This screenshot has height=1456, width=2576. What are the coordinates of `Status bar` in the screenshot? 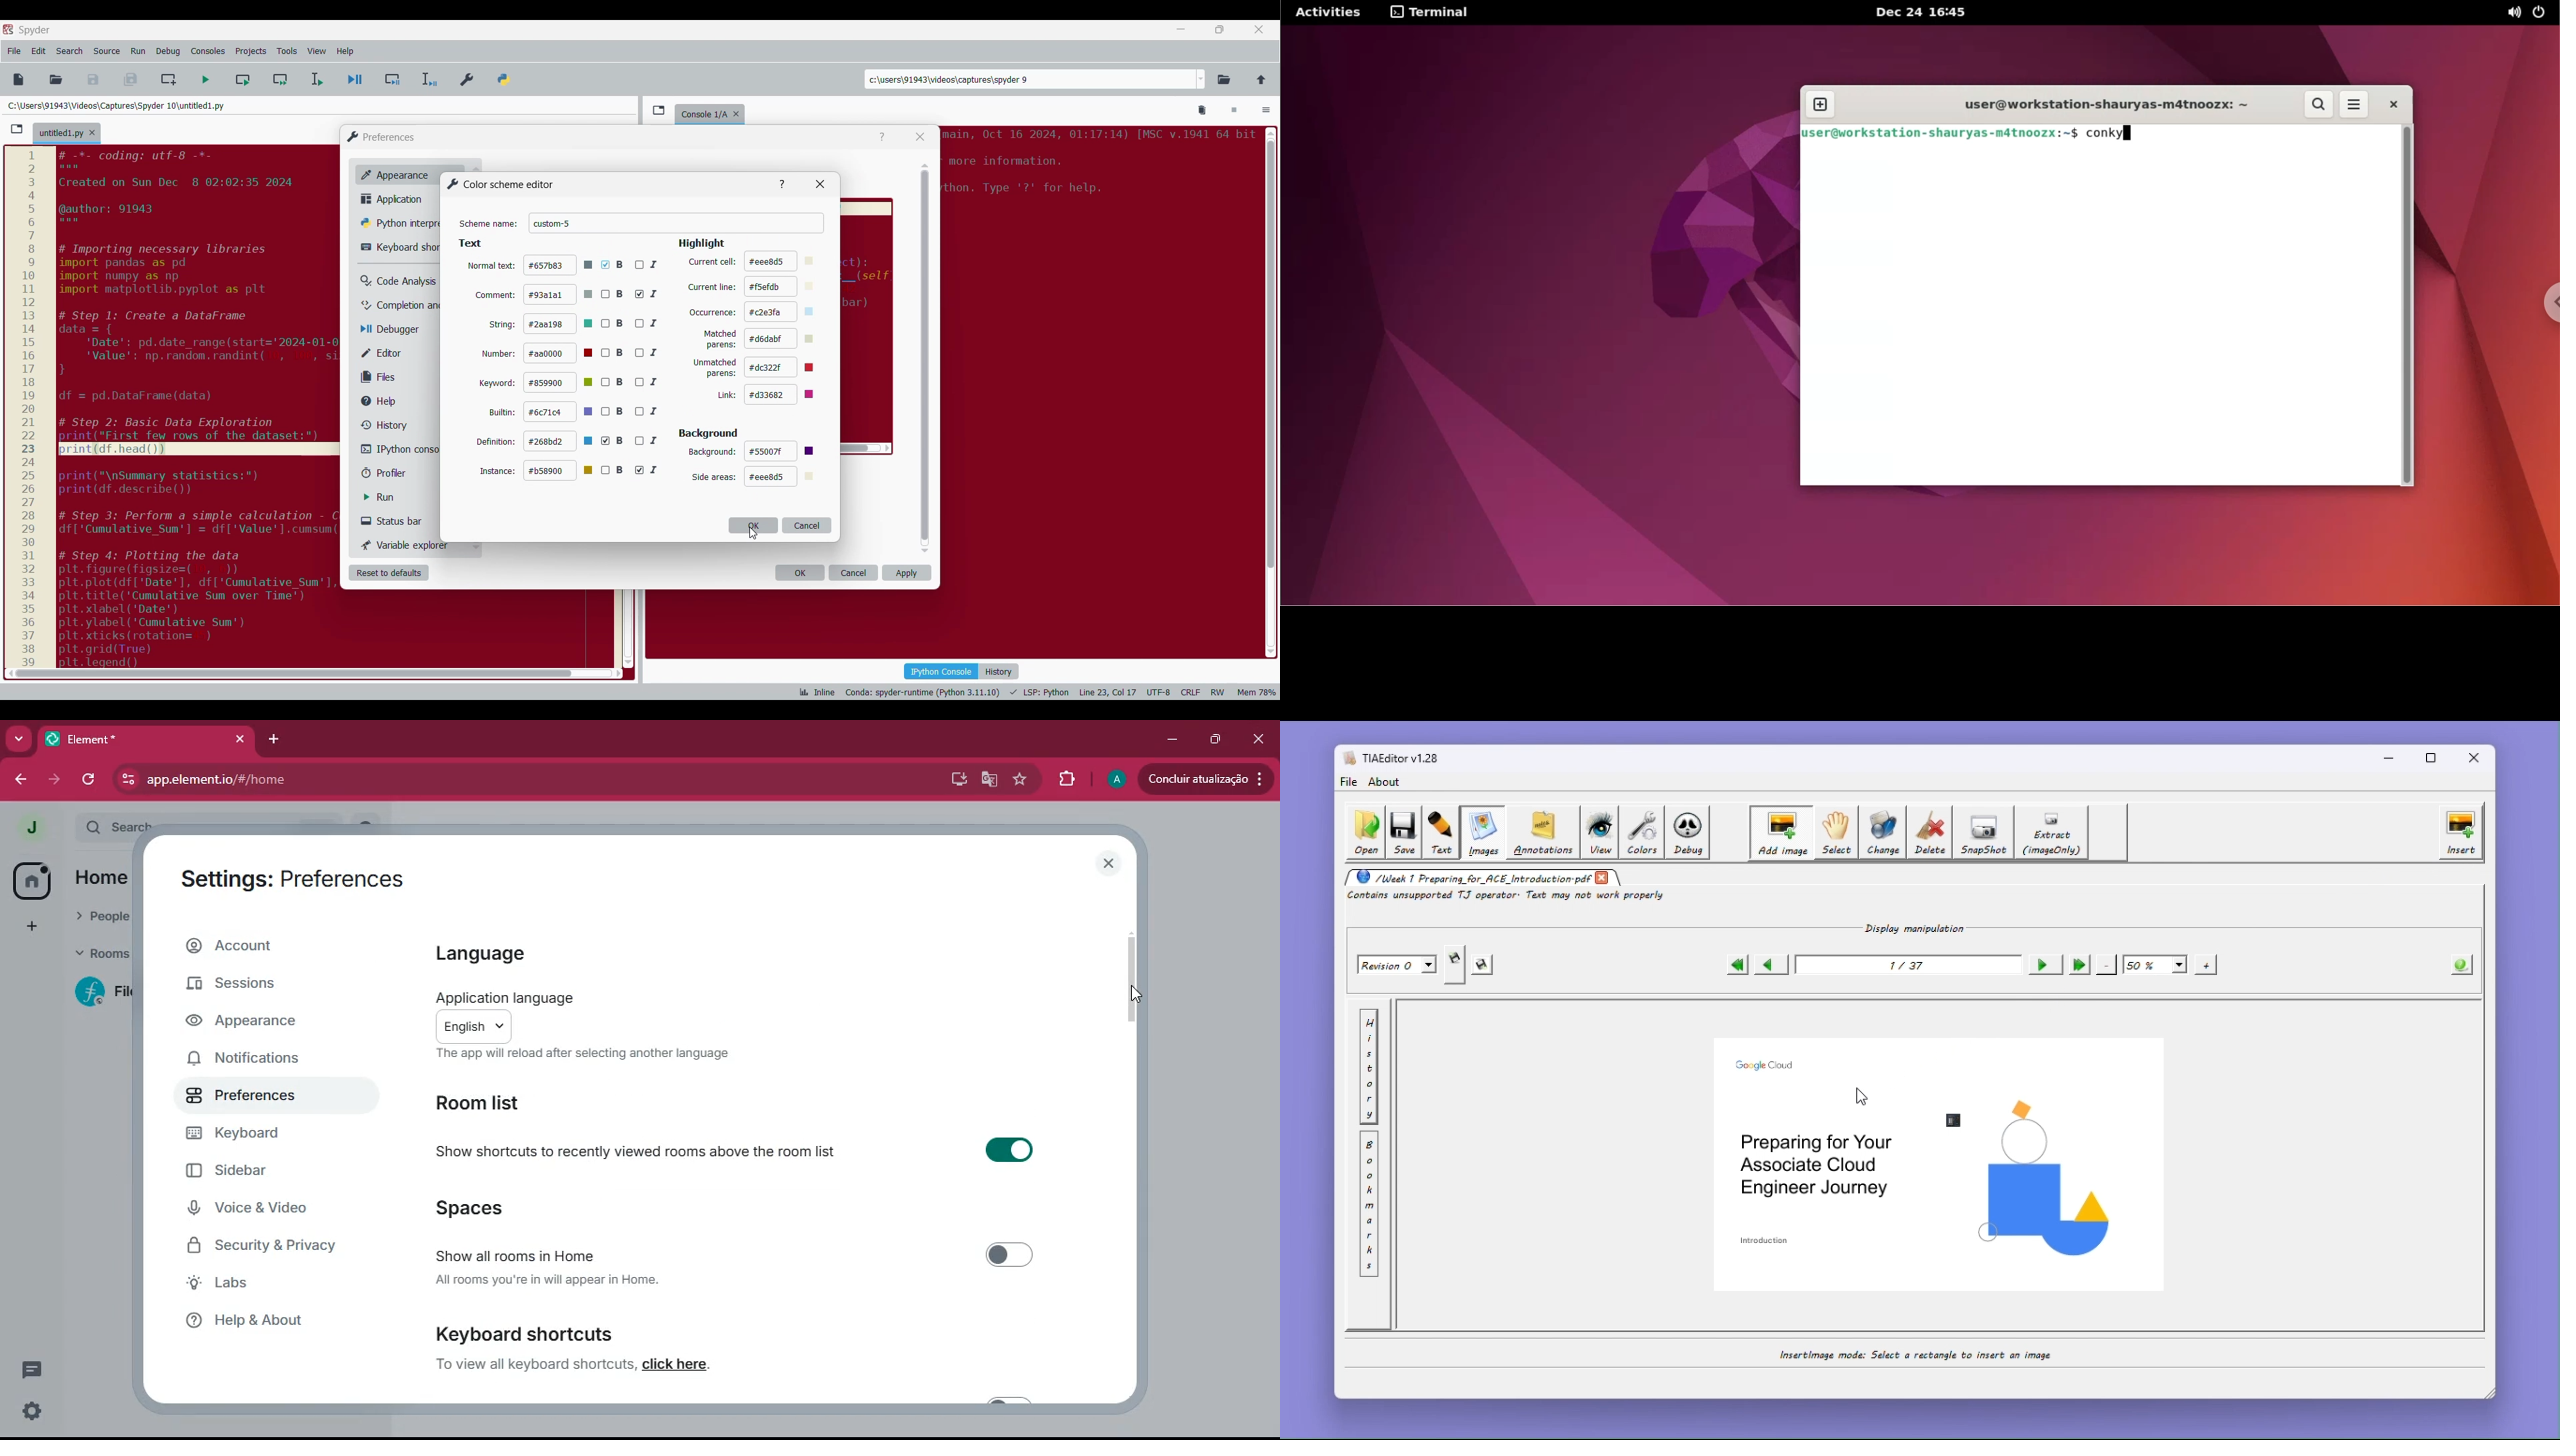 It's located at (397, 521).